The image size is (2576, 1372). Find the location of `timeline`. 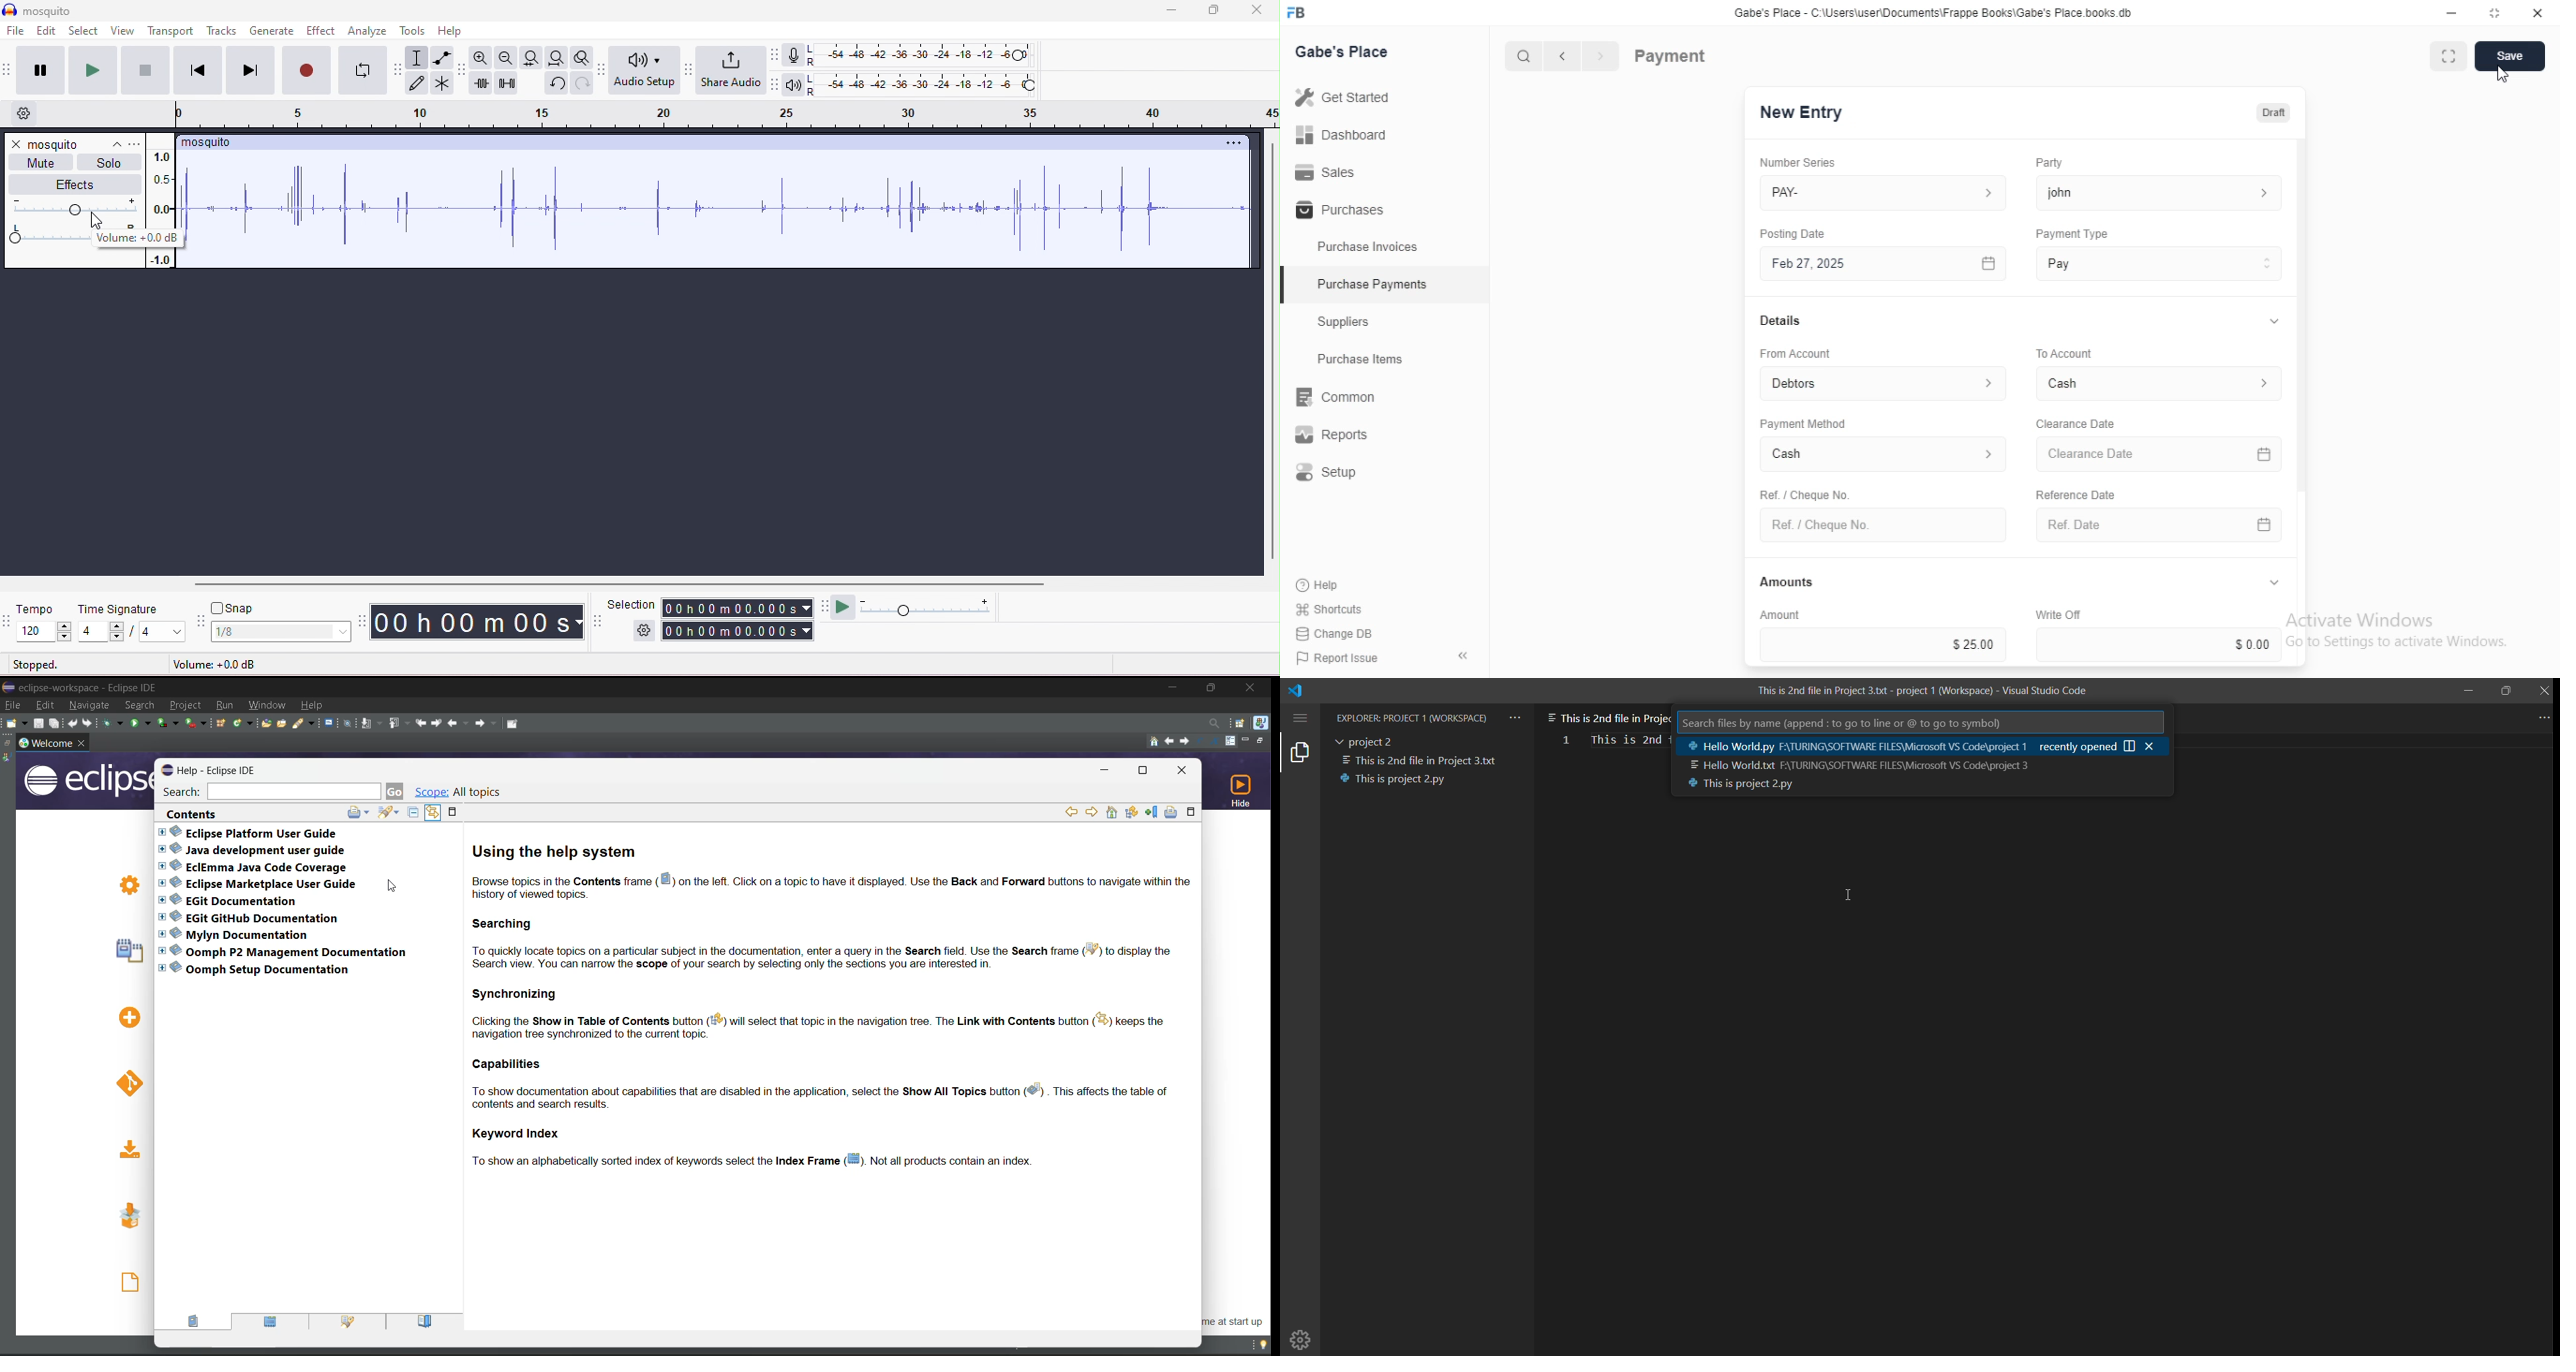

timeline is located at coordinates (725, 115).